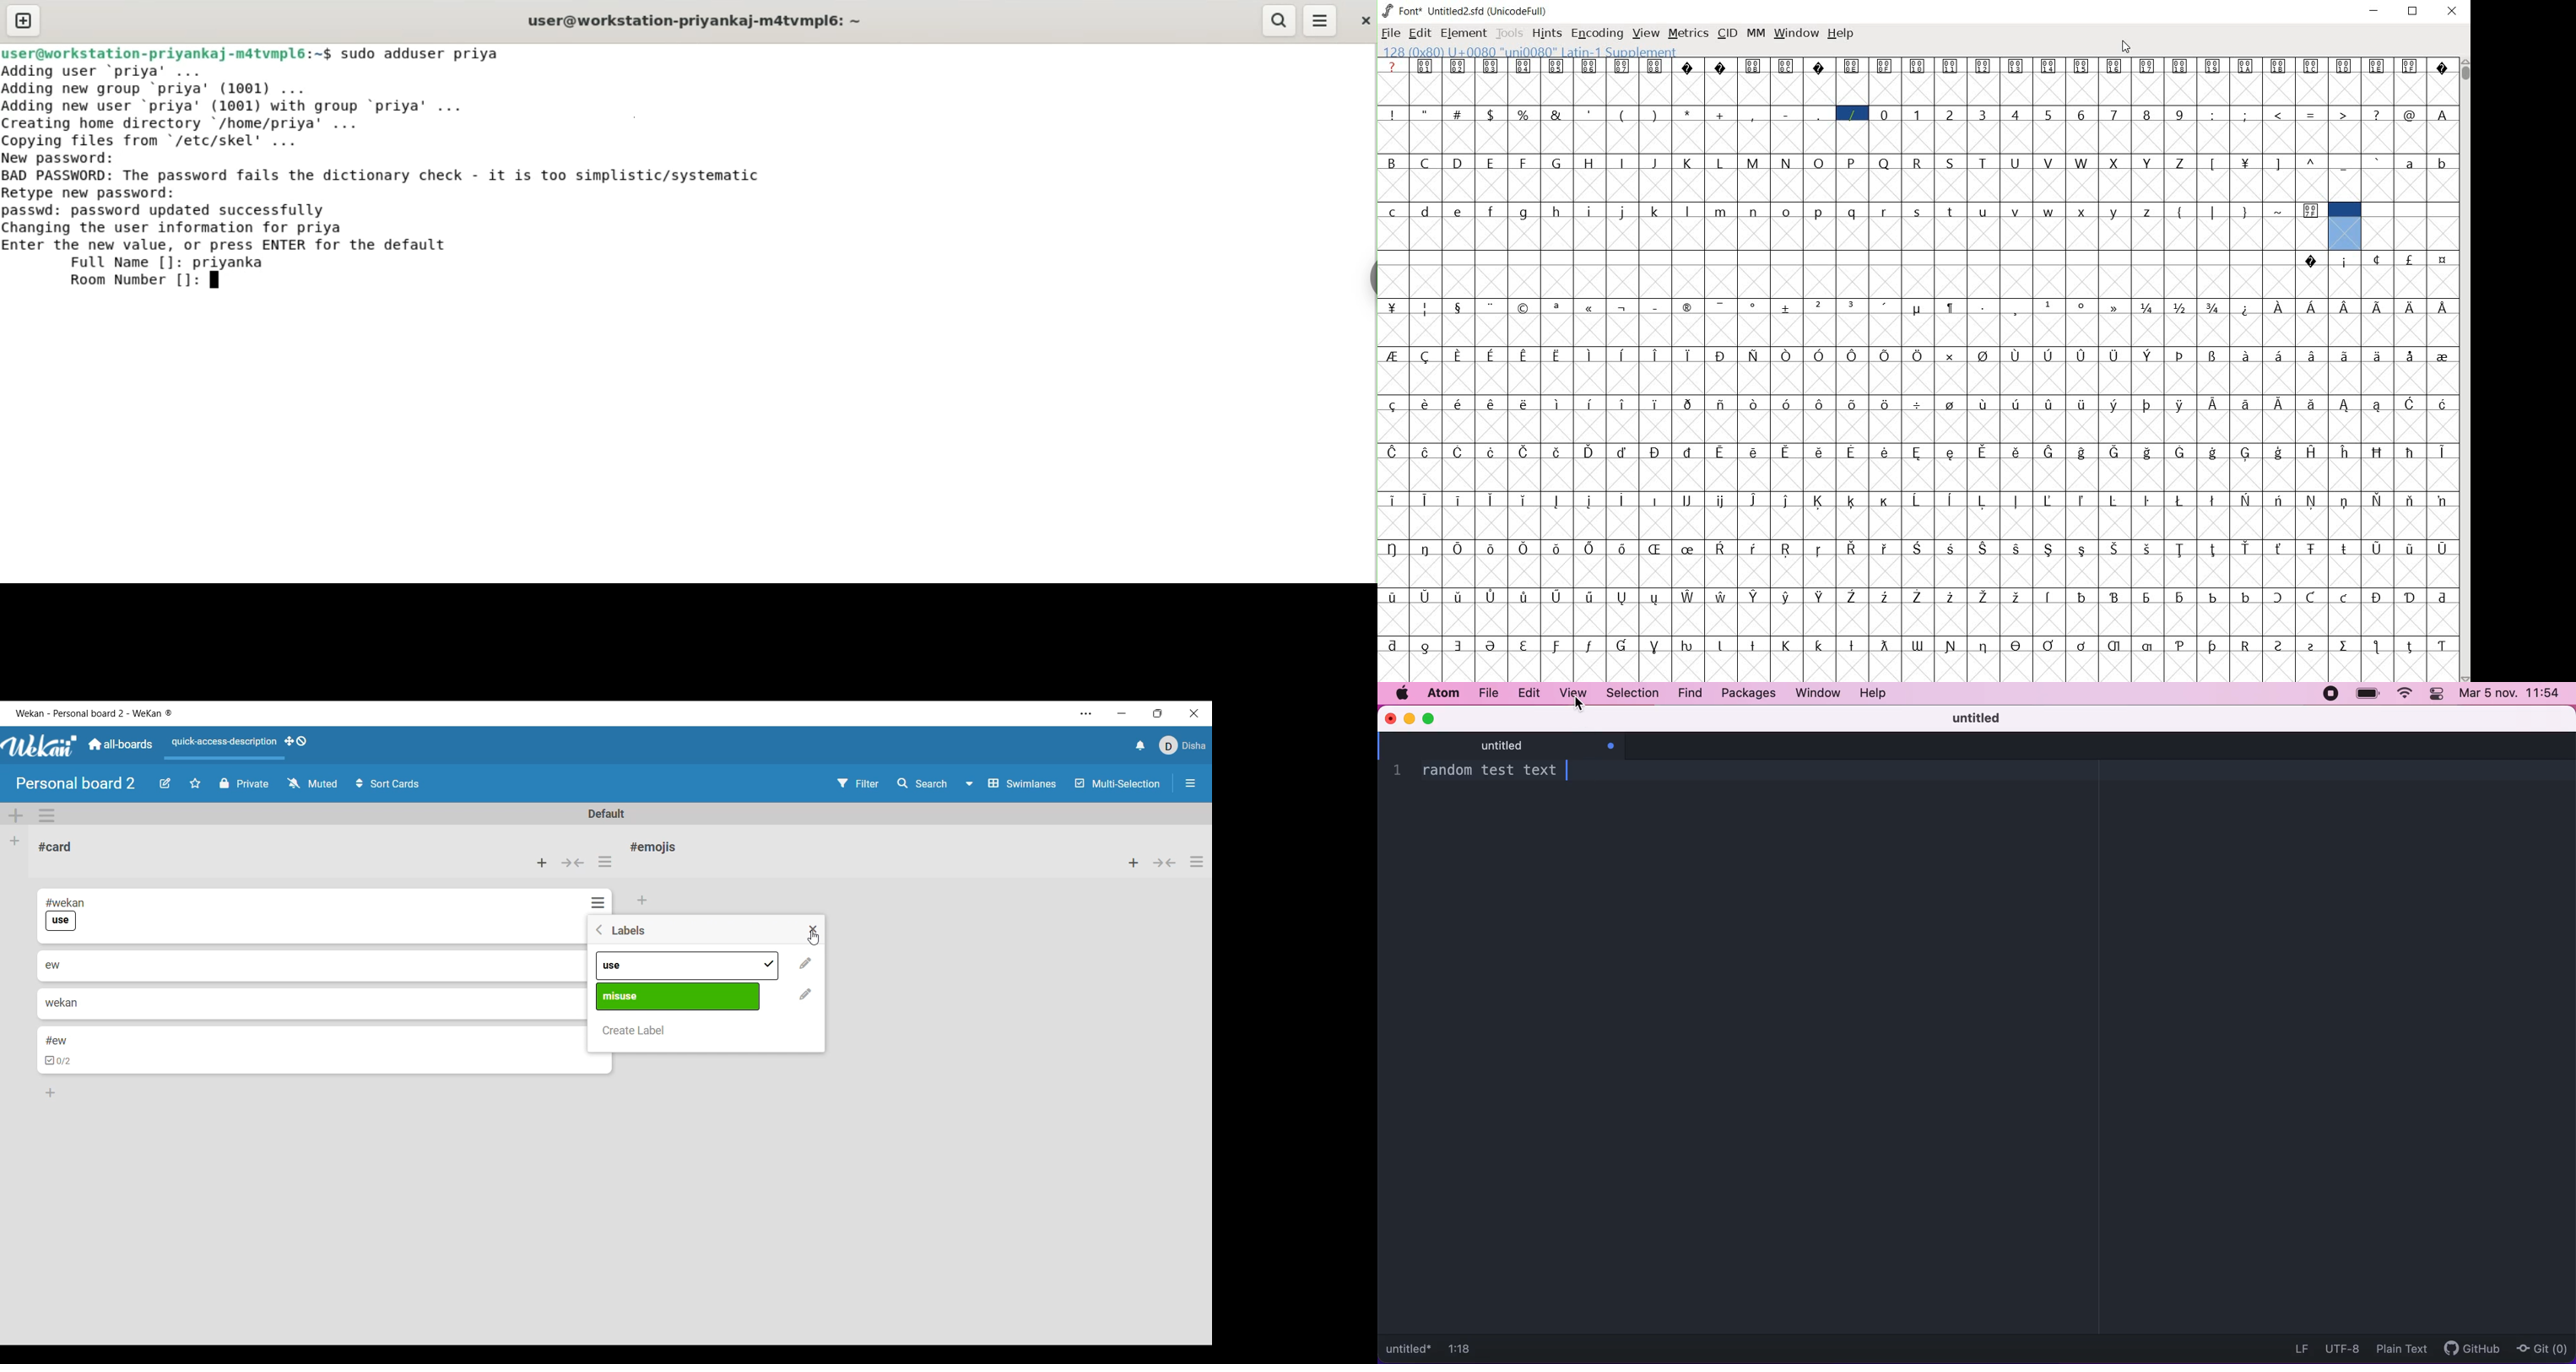 The width and height of the screenshot is (2576, 1372). I want to click on view, so click(1646, 33).